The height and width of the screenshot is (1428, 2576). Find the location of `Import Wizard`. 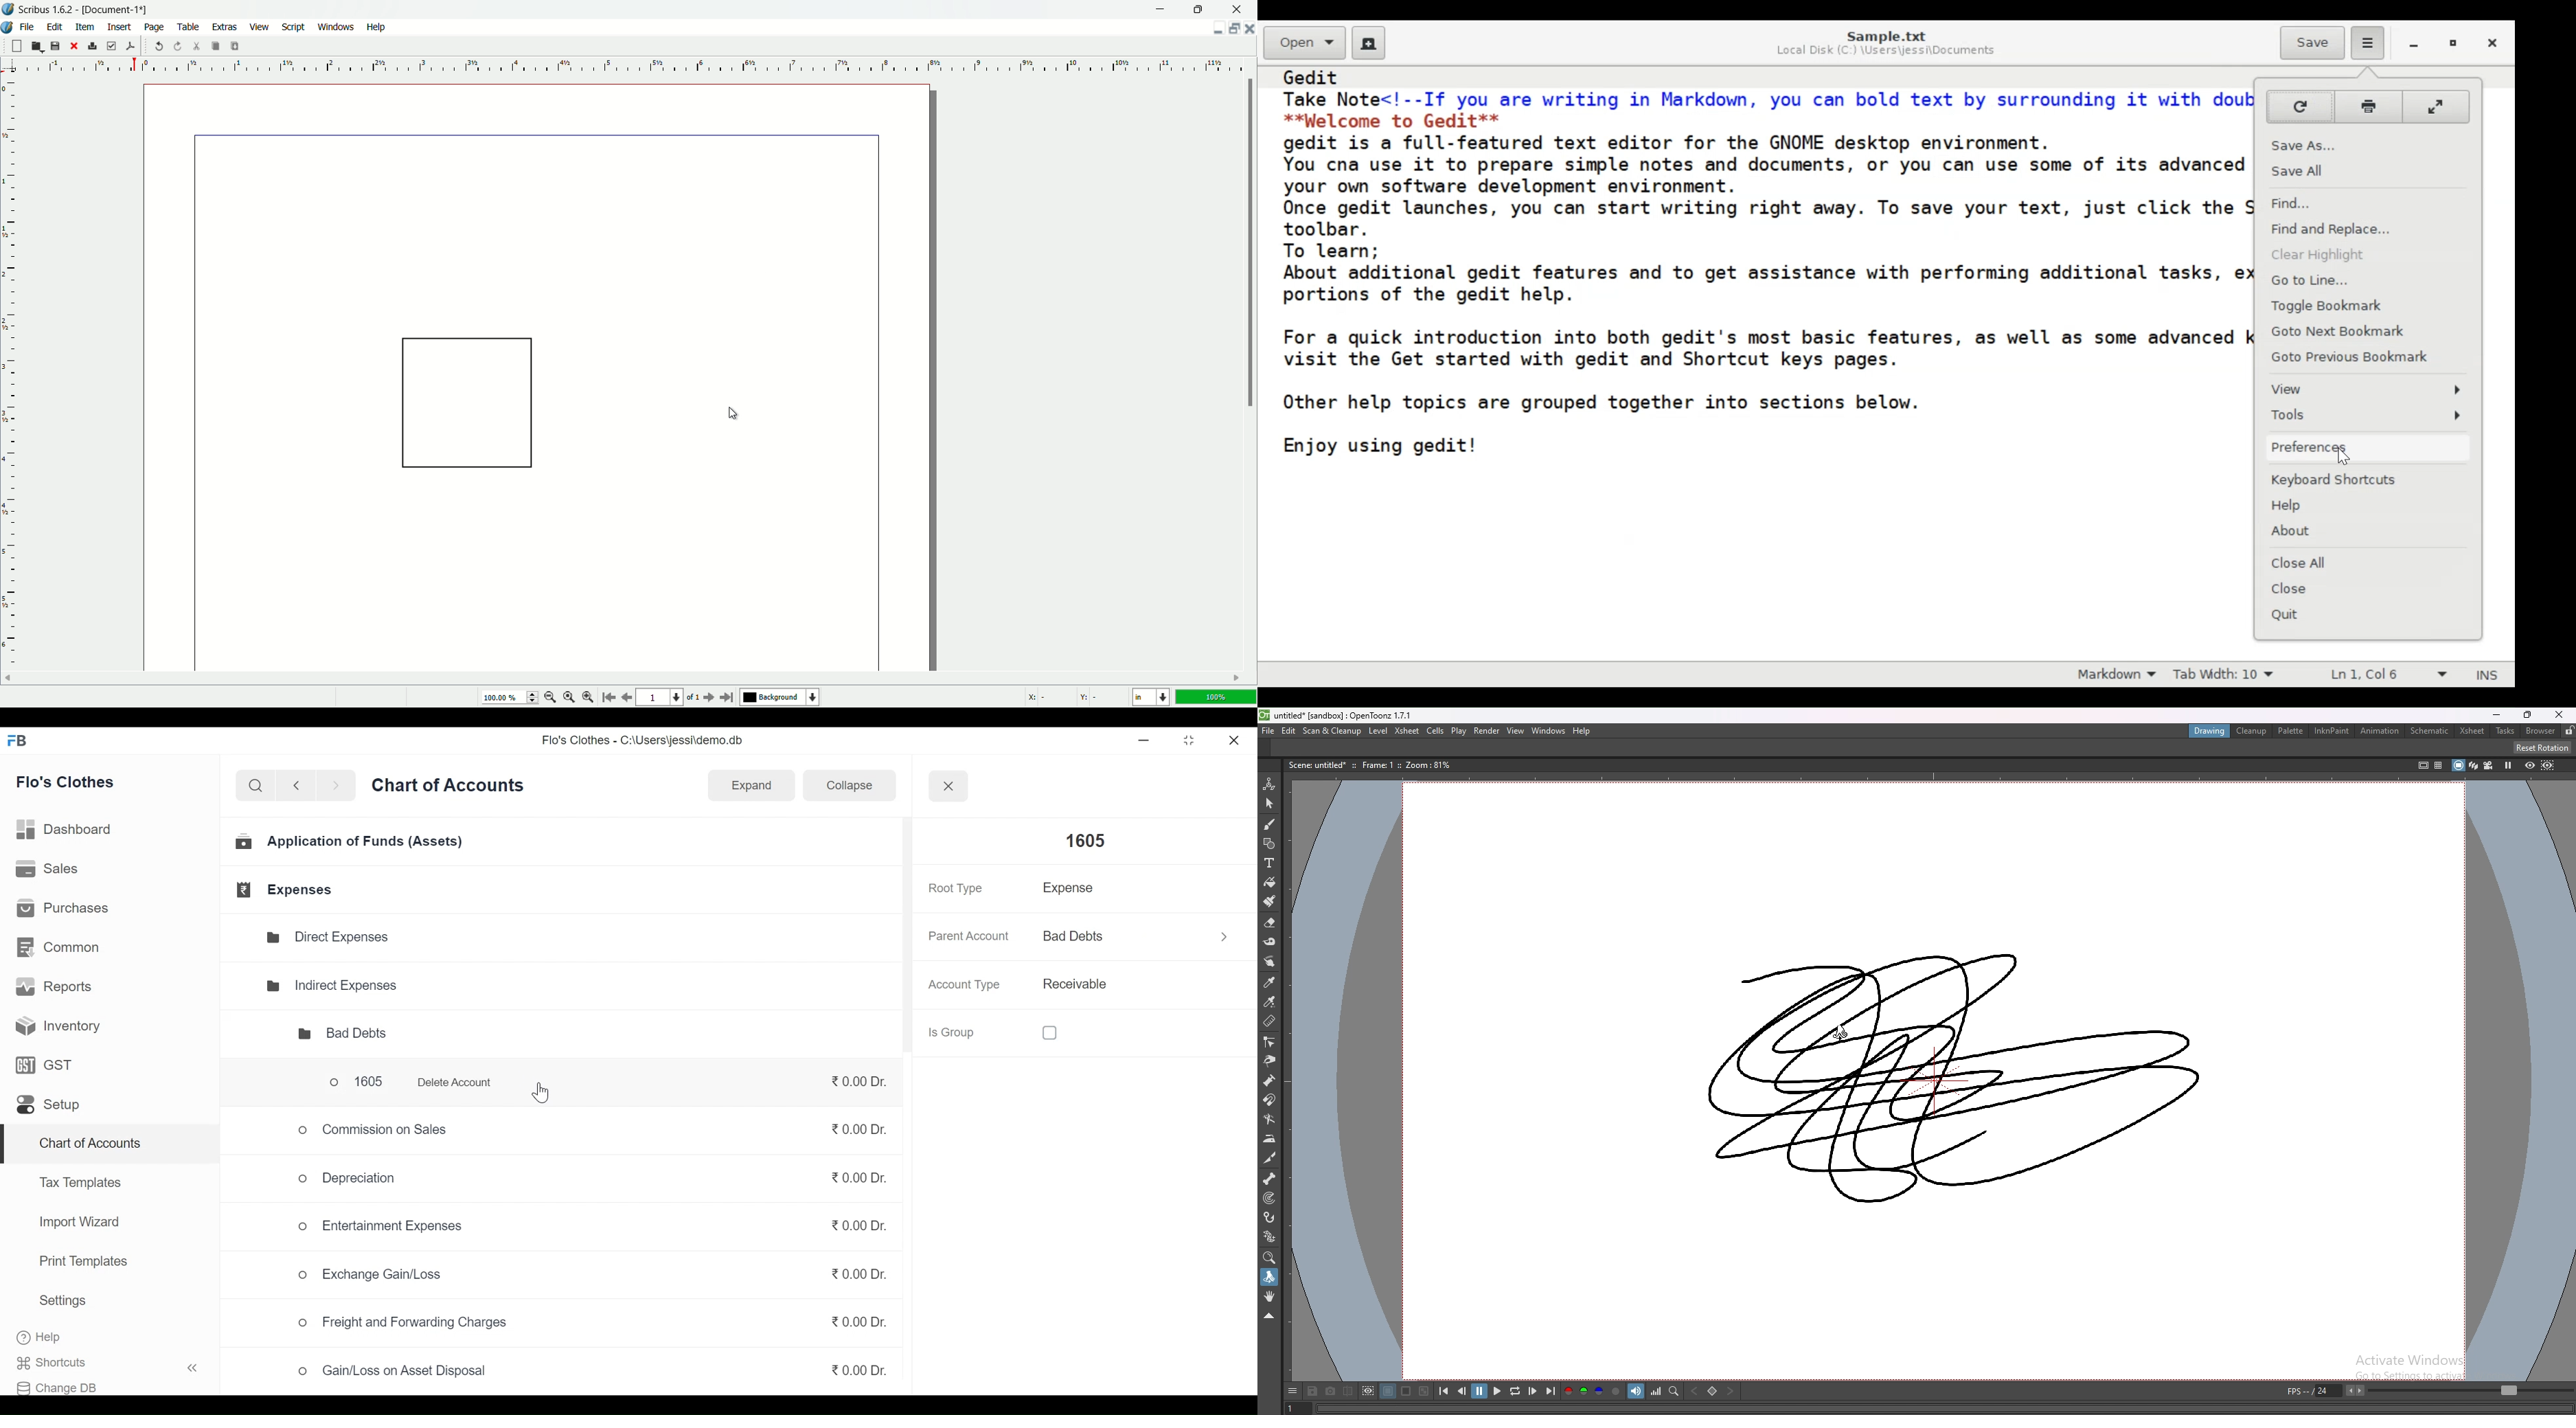

Import Wizard is located at coordinates (75, 1224).